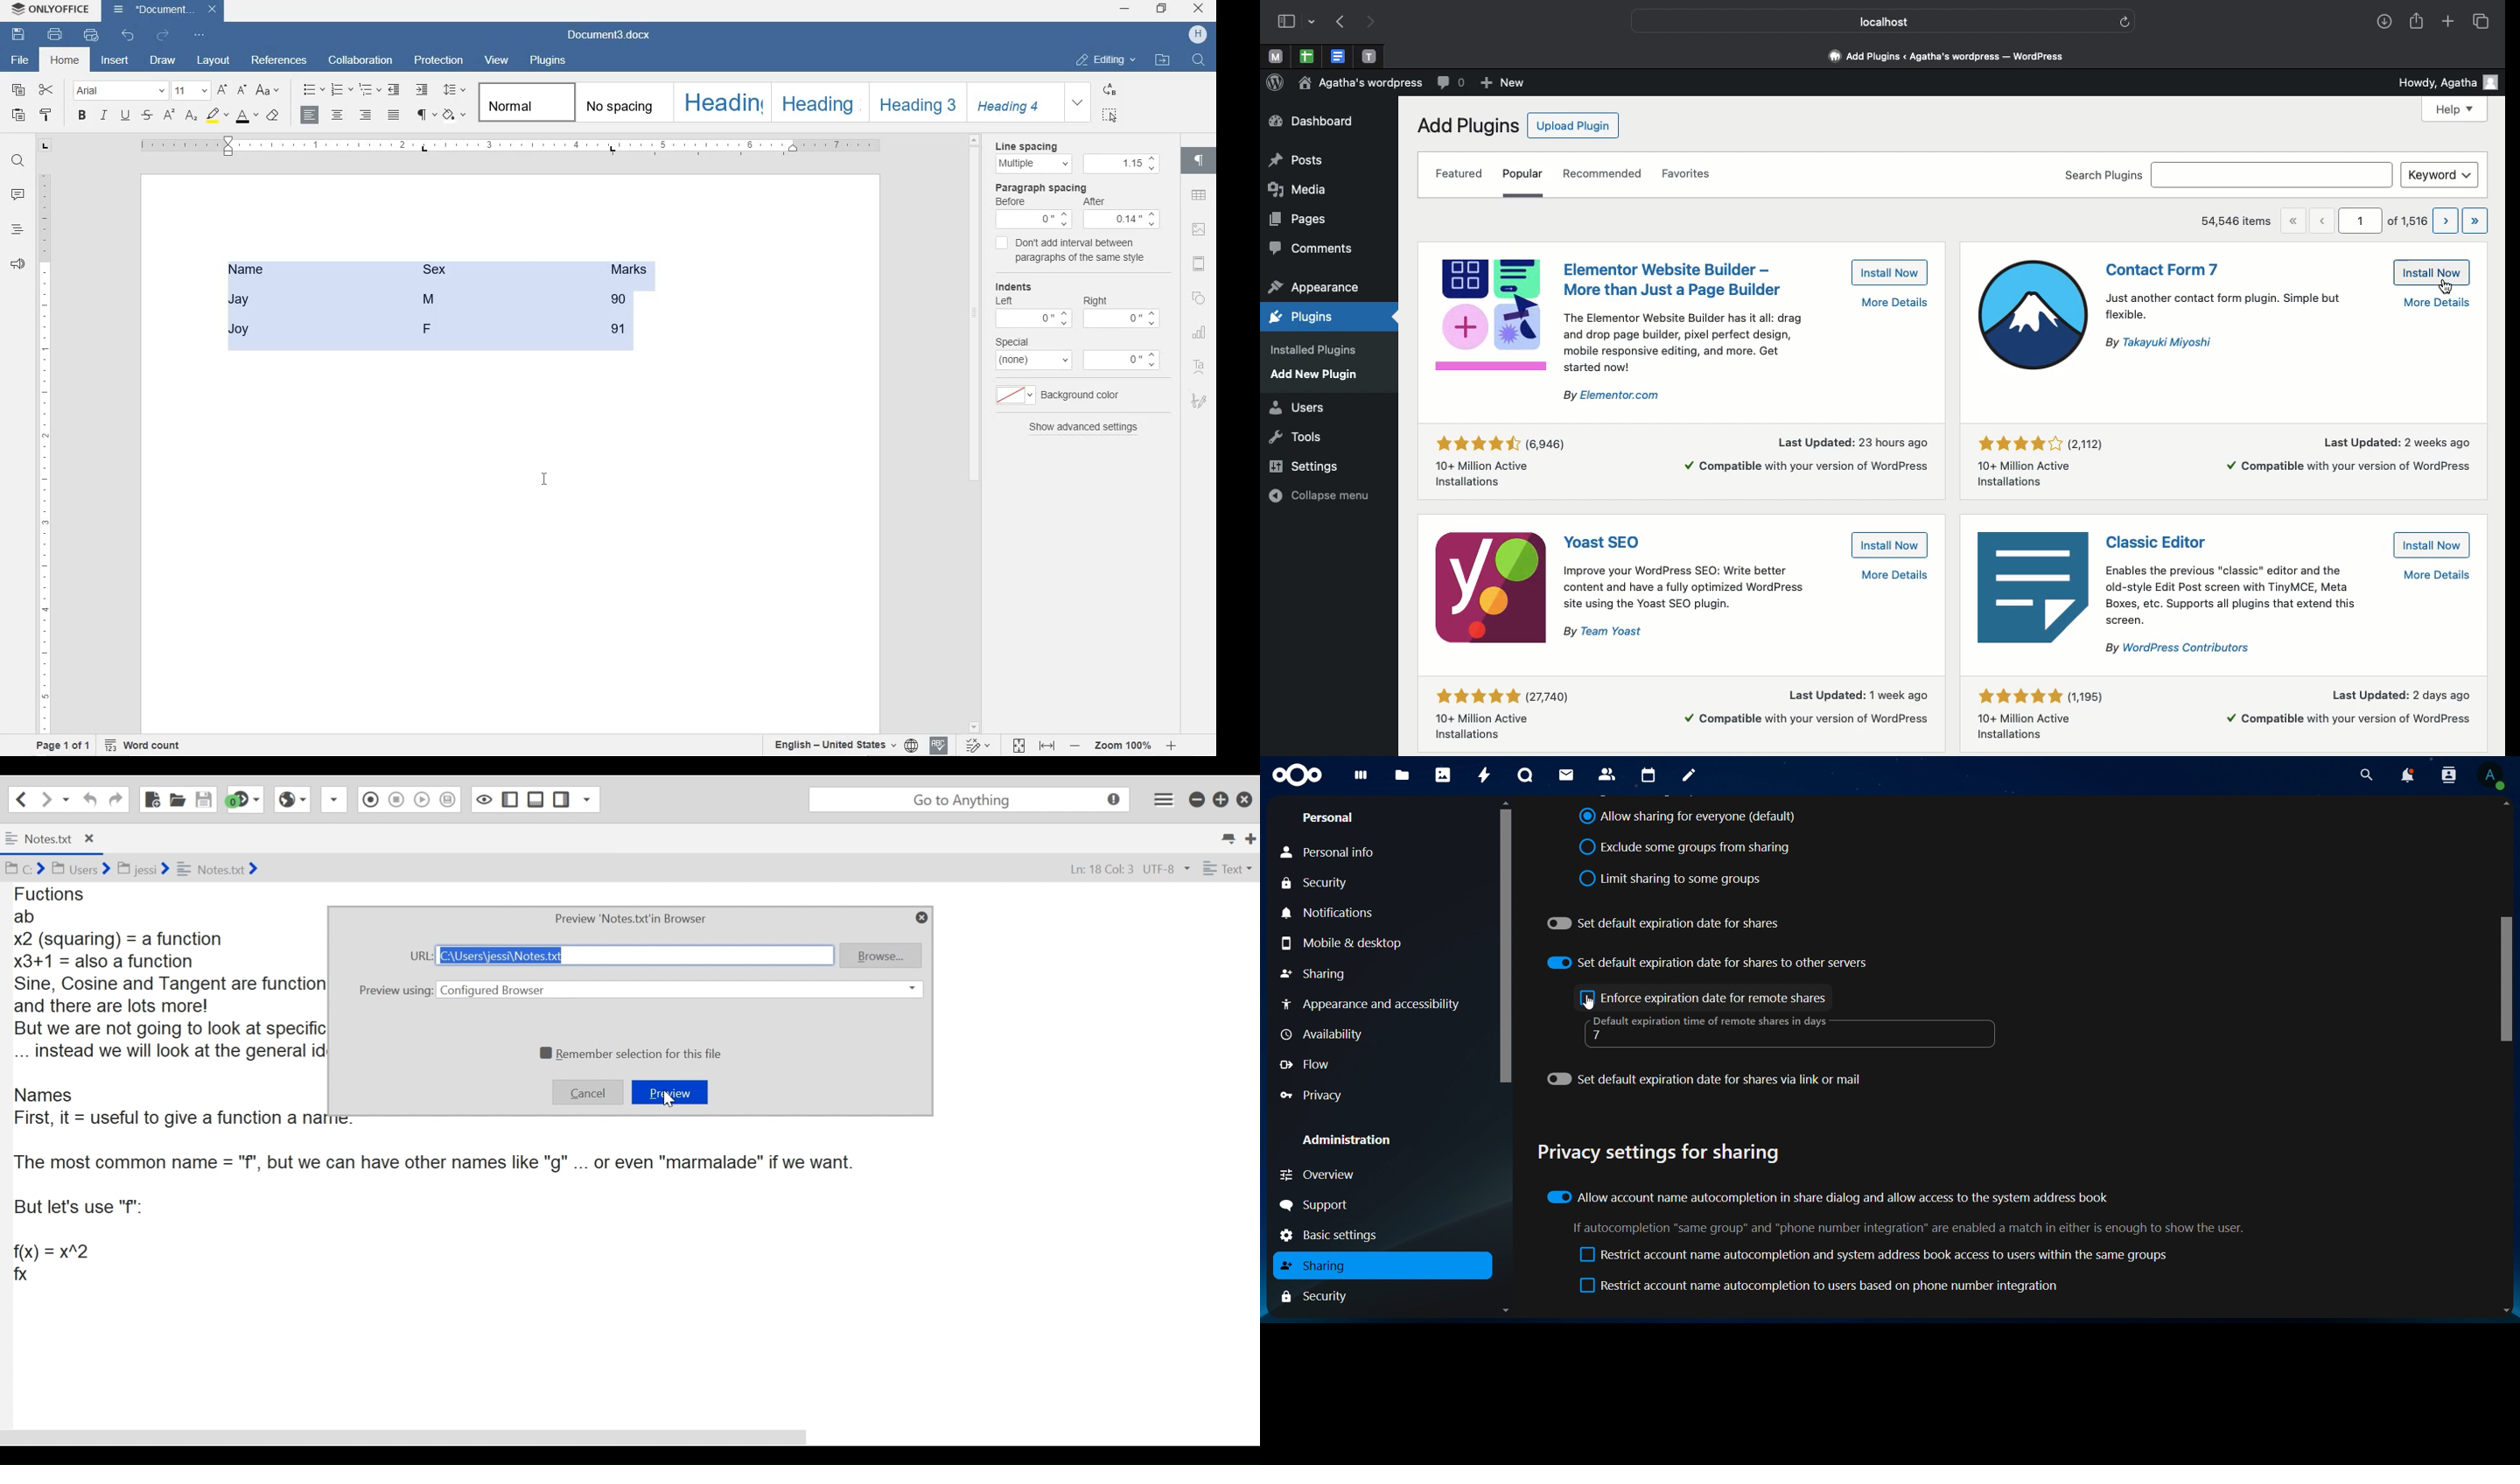 The width and height of the screenshot is (2520, 1484). What do you see at coordinates (1908, 1229) in the screenshot?
I see `text` at bounding box center [1908, 1229].